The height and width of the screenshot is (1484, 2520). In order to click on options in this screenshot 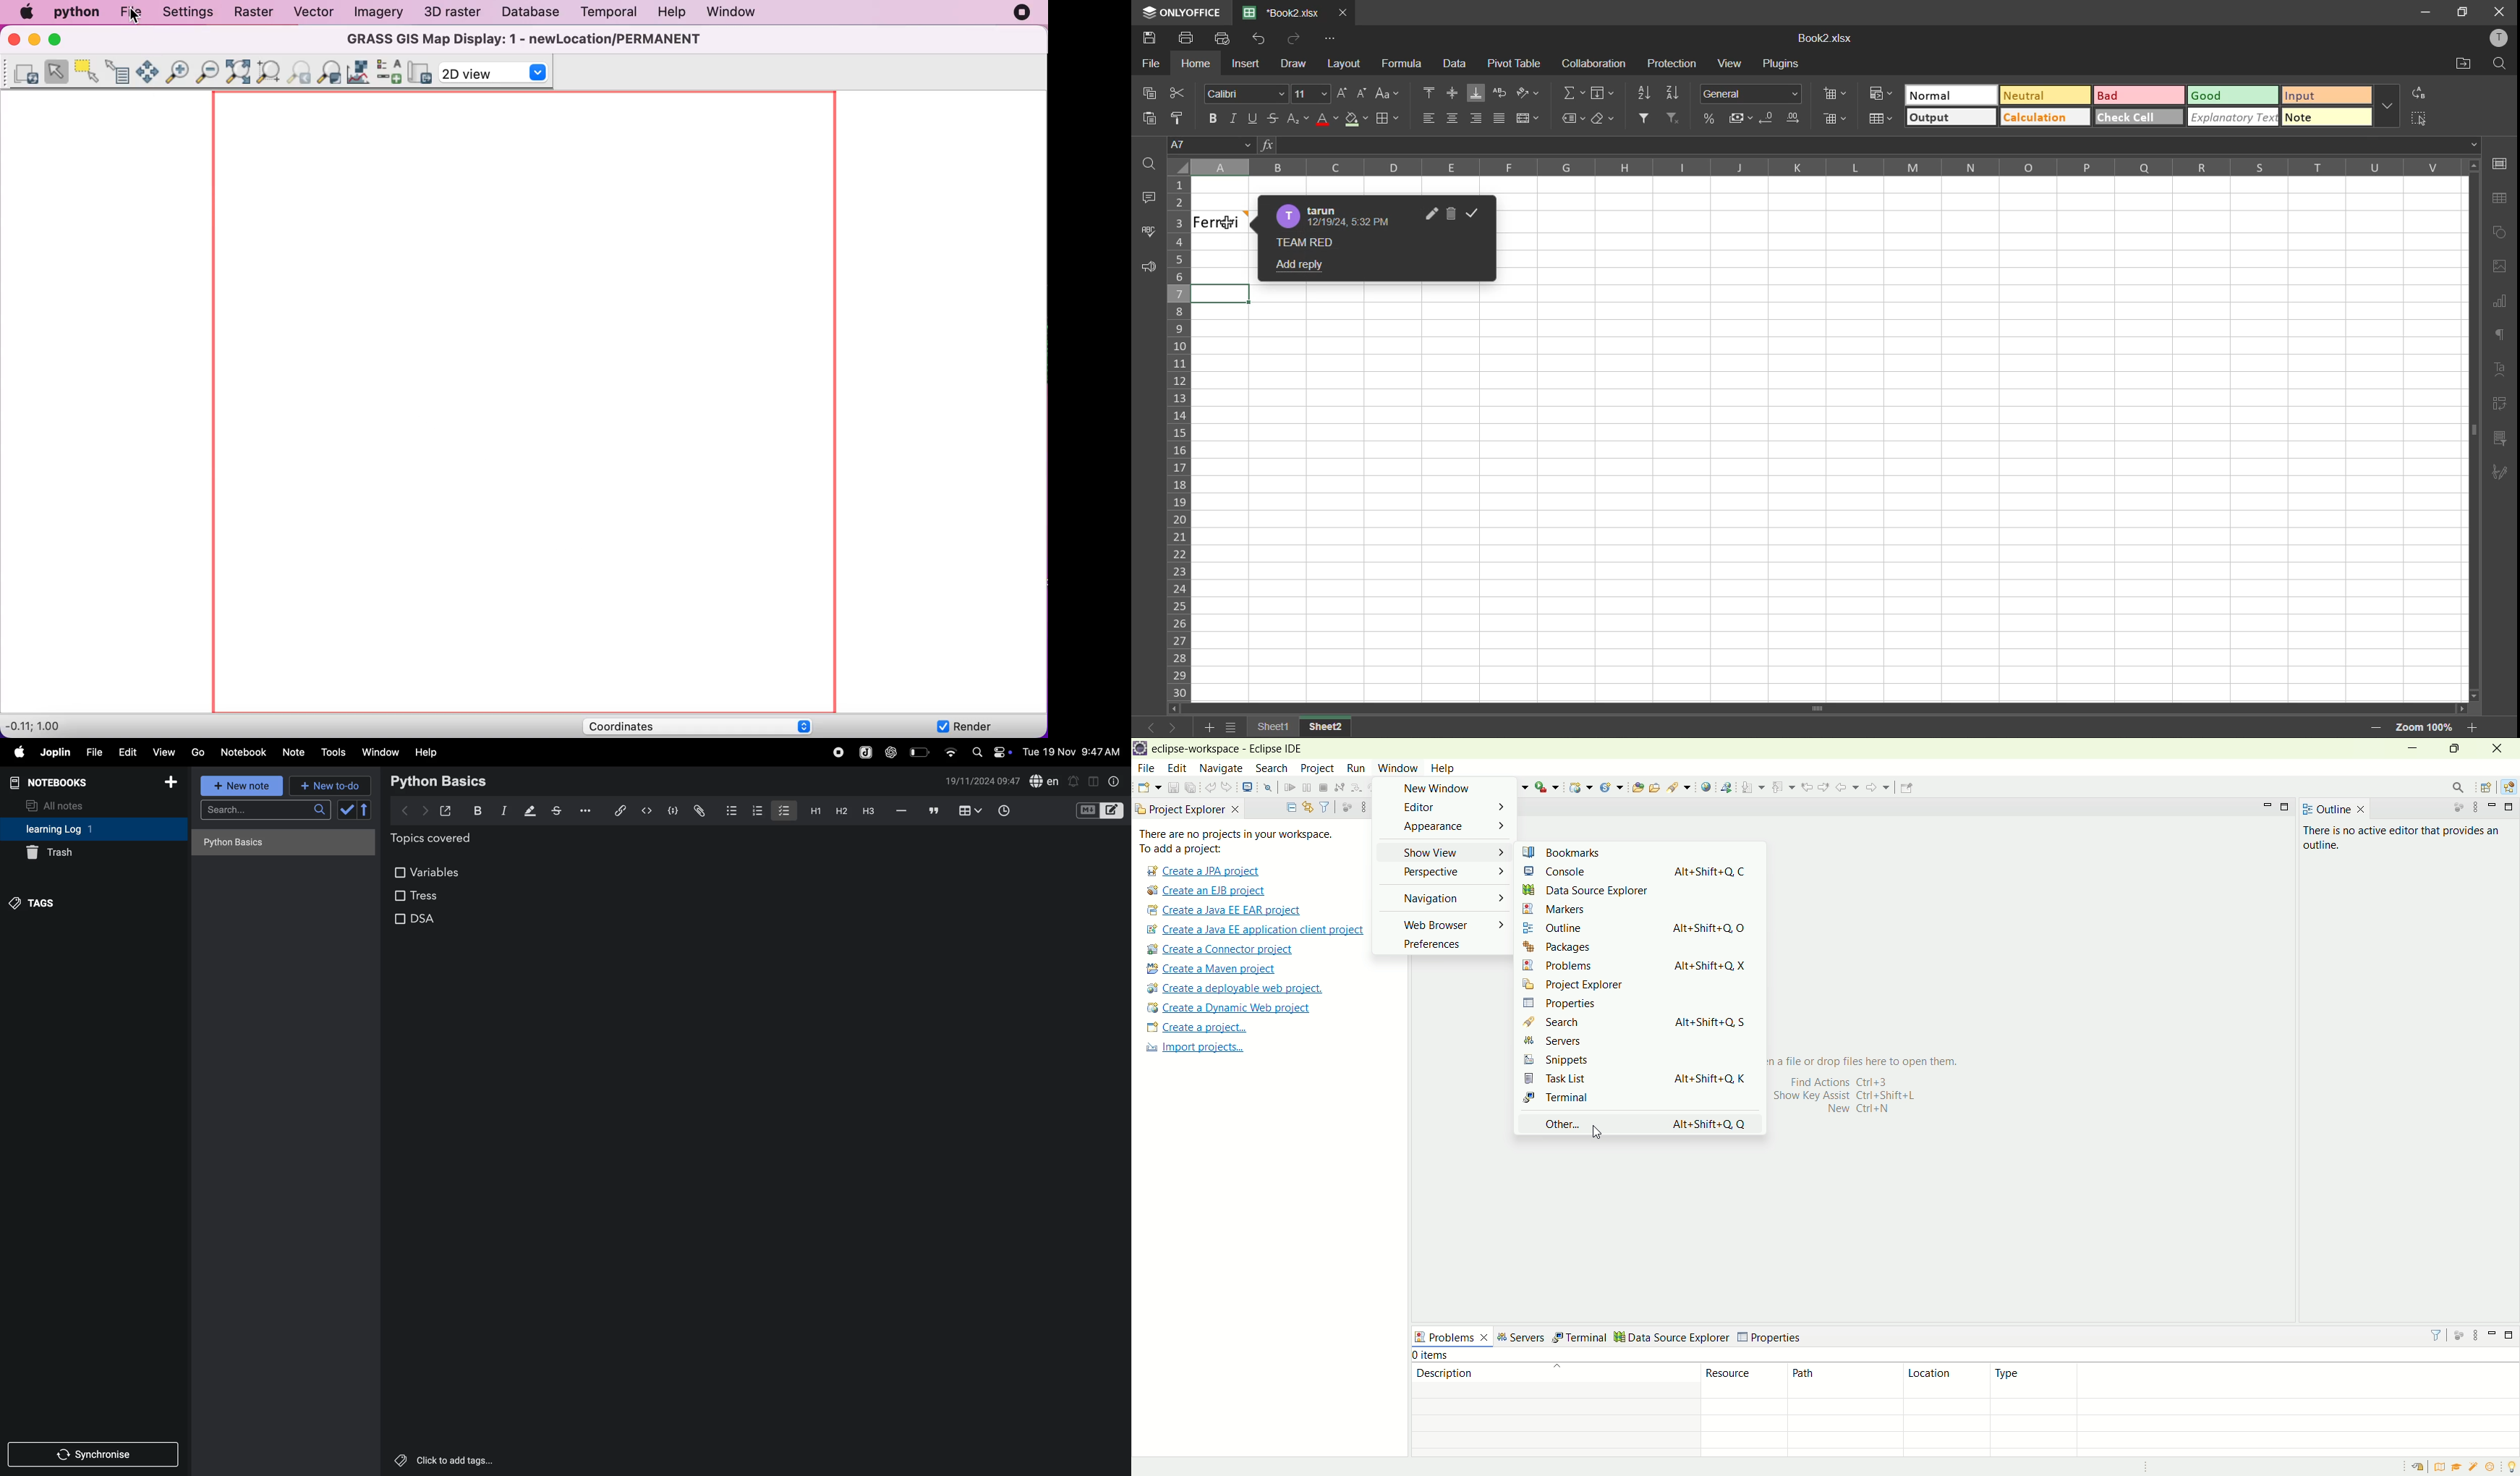, I will do `click(583, 810)`.